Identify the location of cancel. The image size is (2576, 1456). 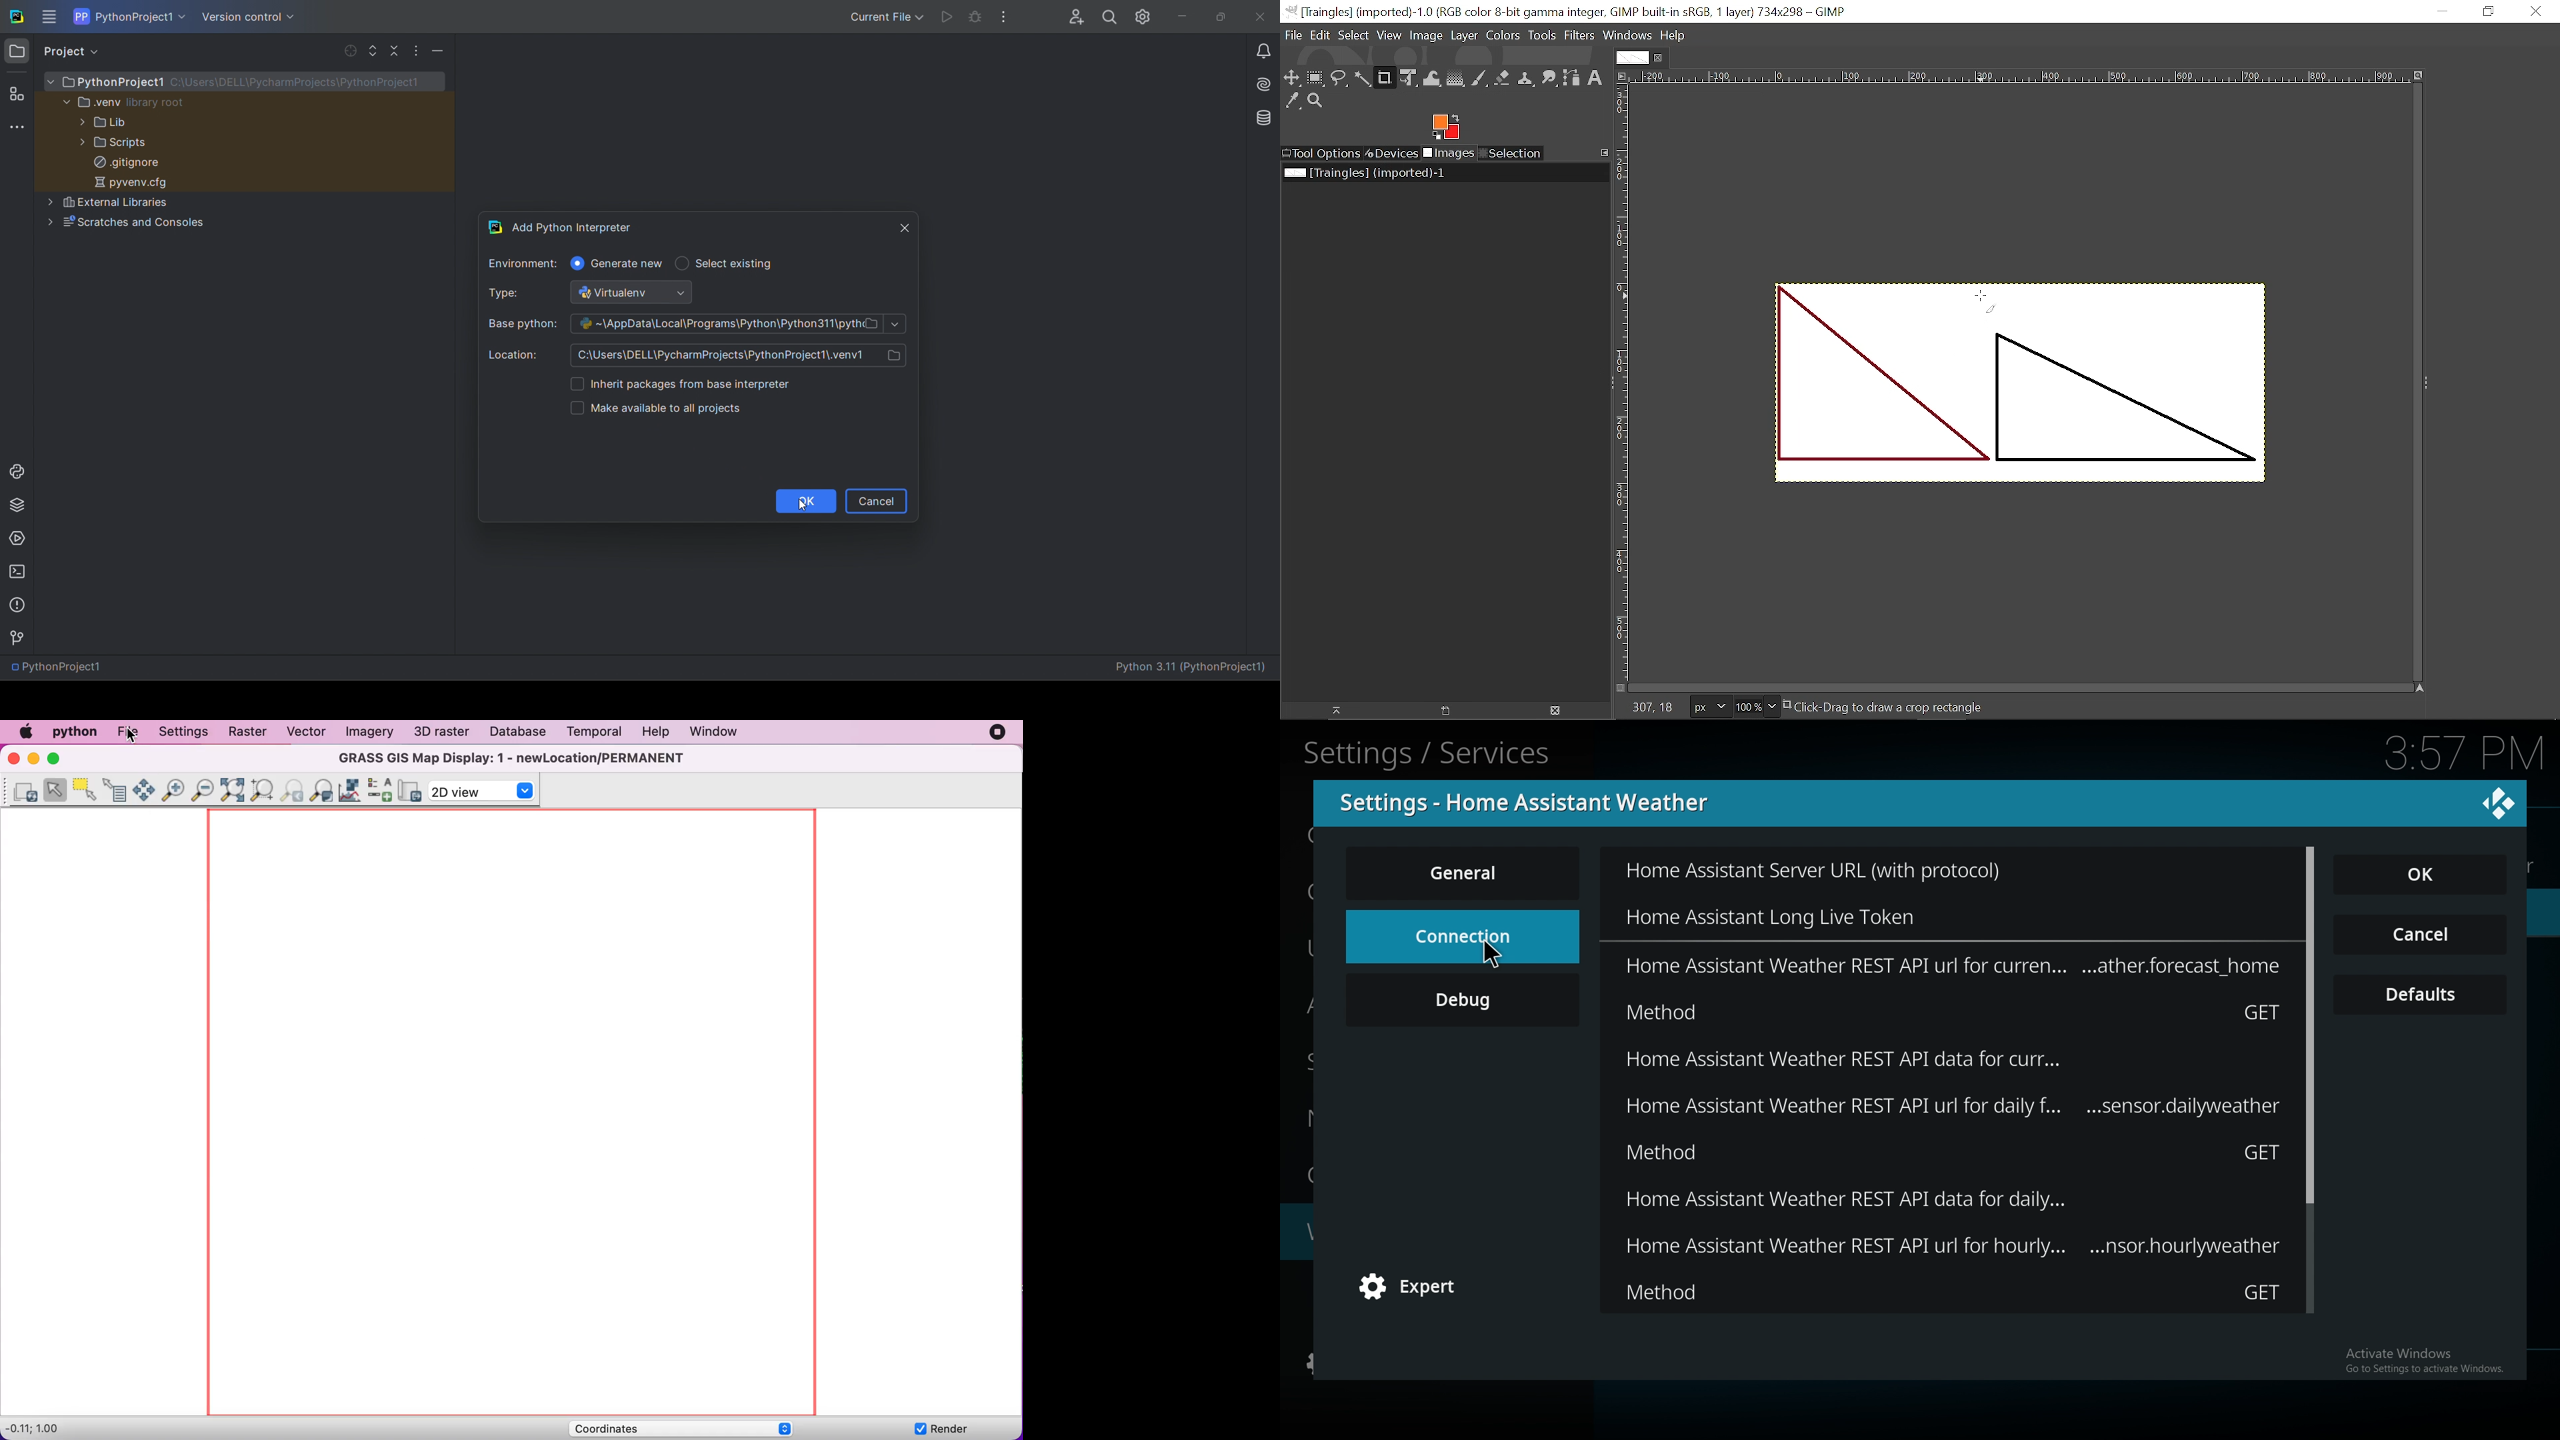
(2420, 936).